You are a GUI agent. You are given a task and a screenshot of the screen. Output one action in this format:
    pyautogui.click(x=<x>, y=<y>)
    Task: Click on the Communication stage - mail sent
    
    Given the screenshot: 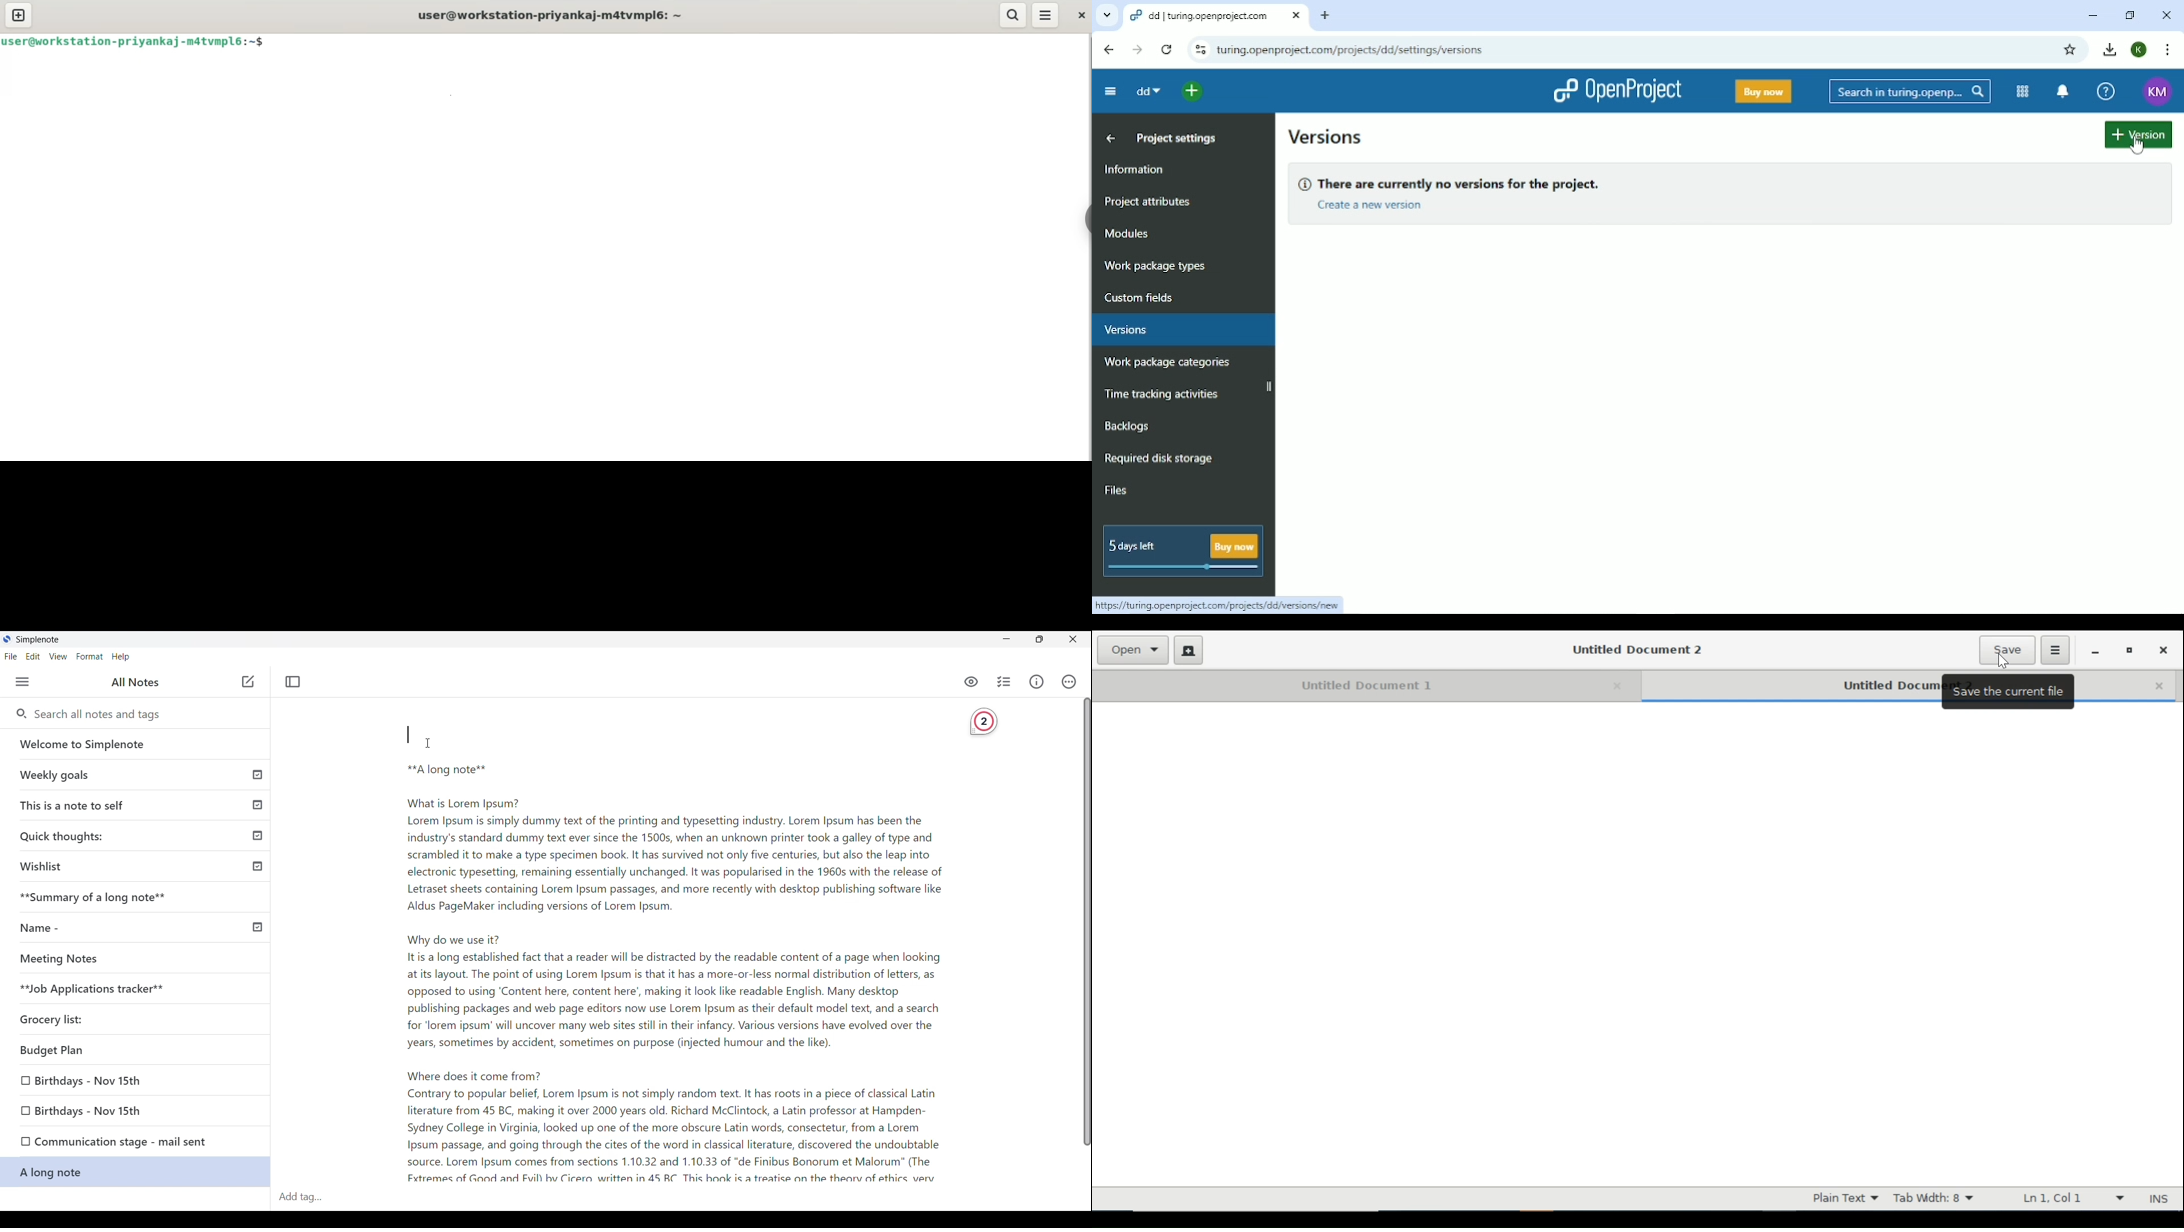 What is the action you would take?
    pyautogui.click(x=135, y=1143)
    